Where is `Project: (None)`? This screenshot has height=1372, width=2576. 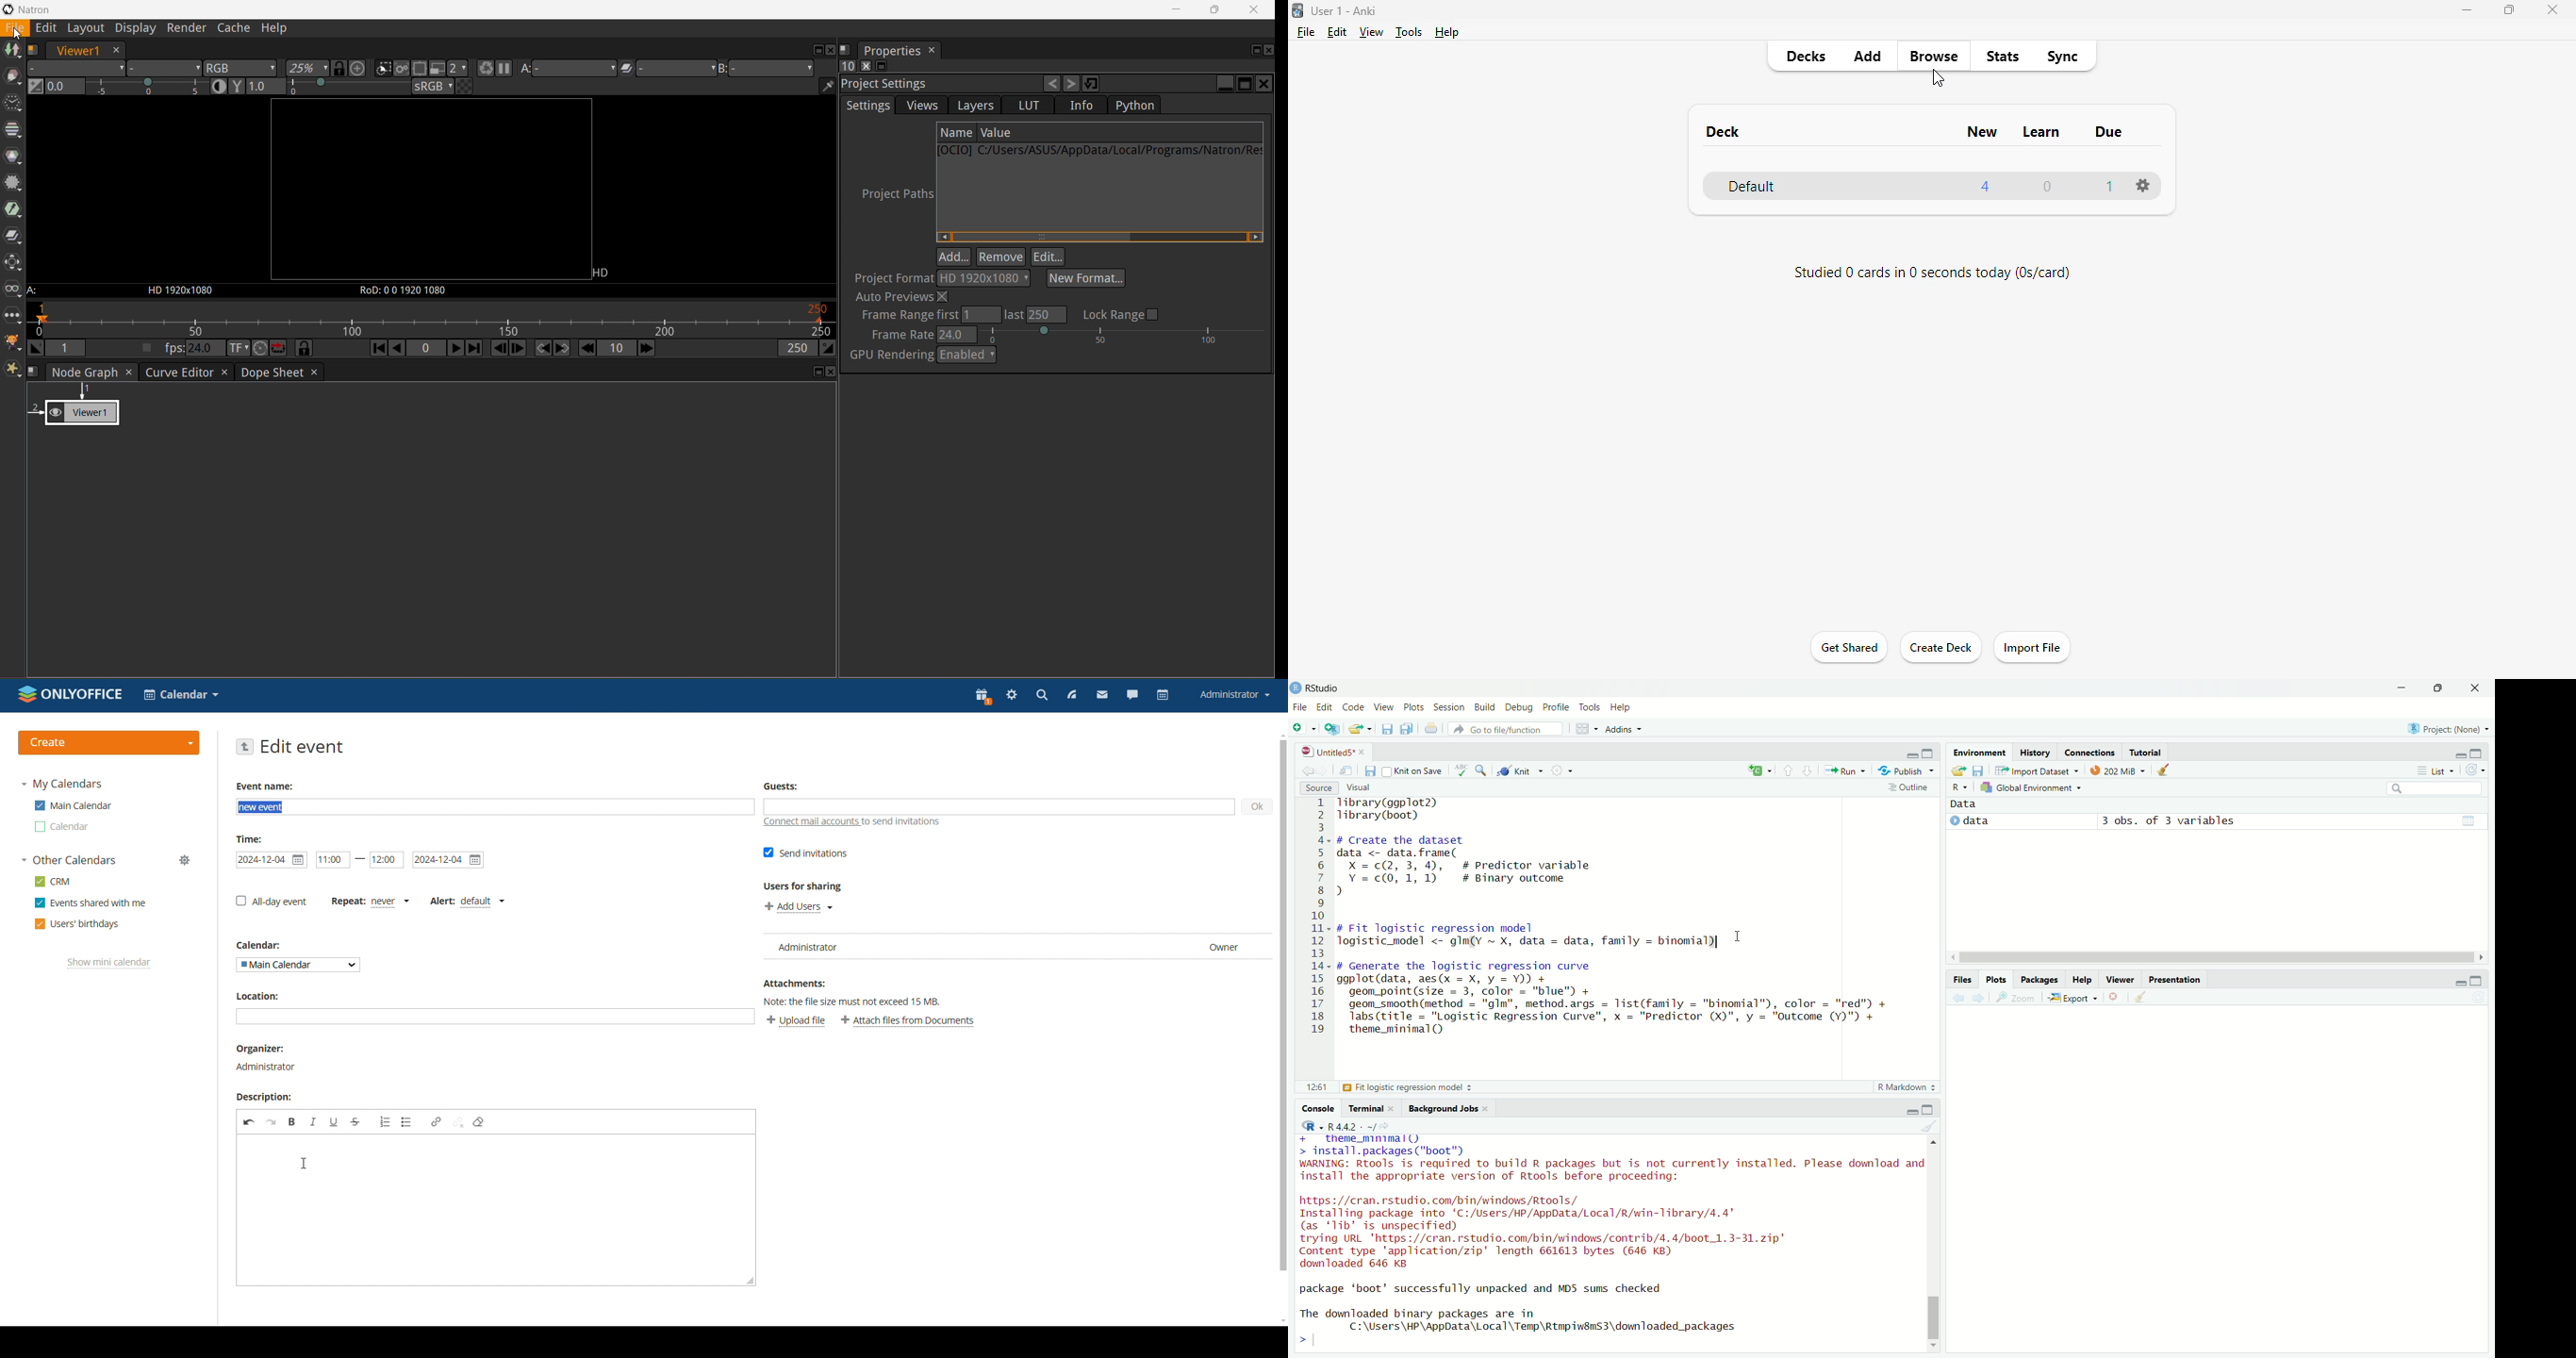
Project: (None) is located at coordinates (2448, 729).